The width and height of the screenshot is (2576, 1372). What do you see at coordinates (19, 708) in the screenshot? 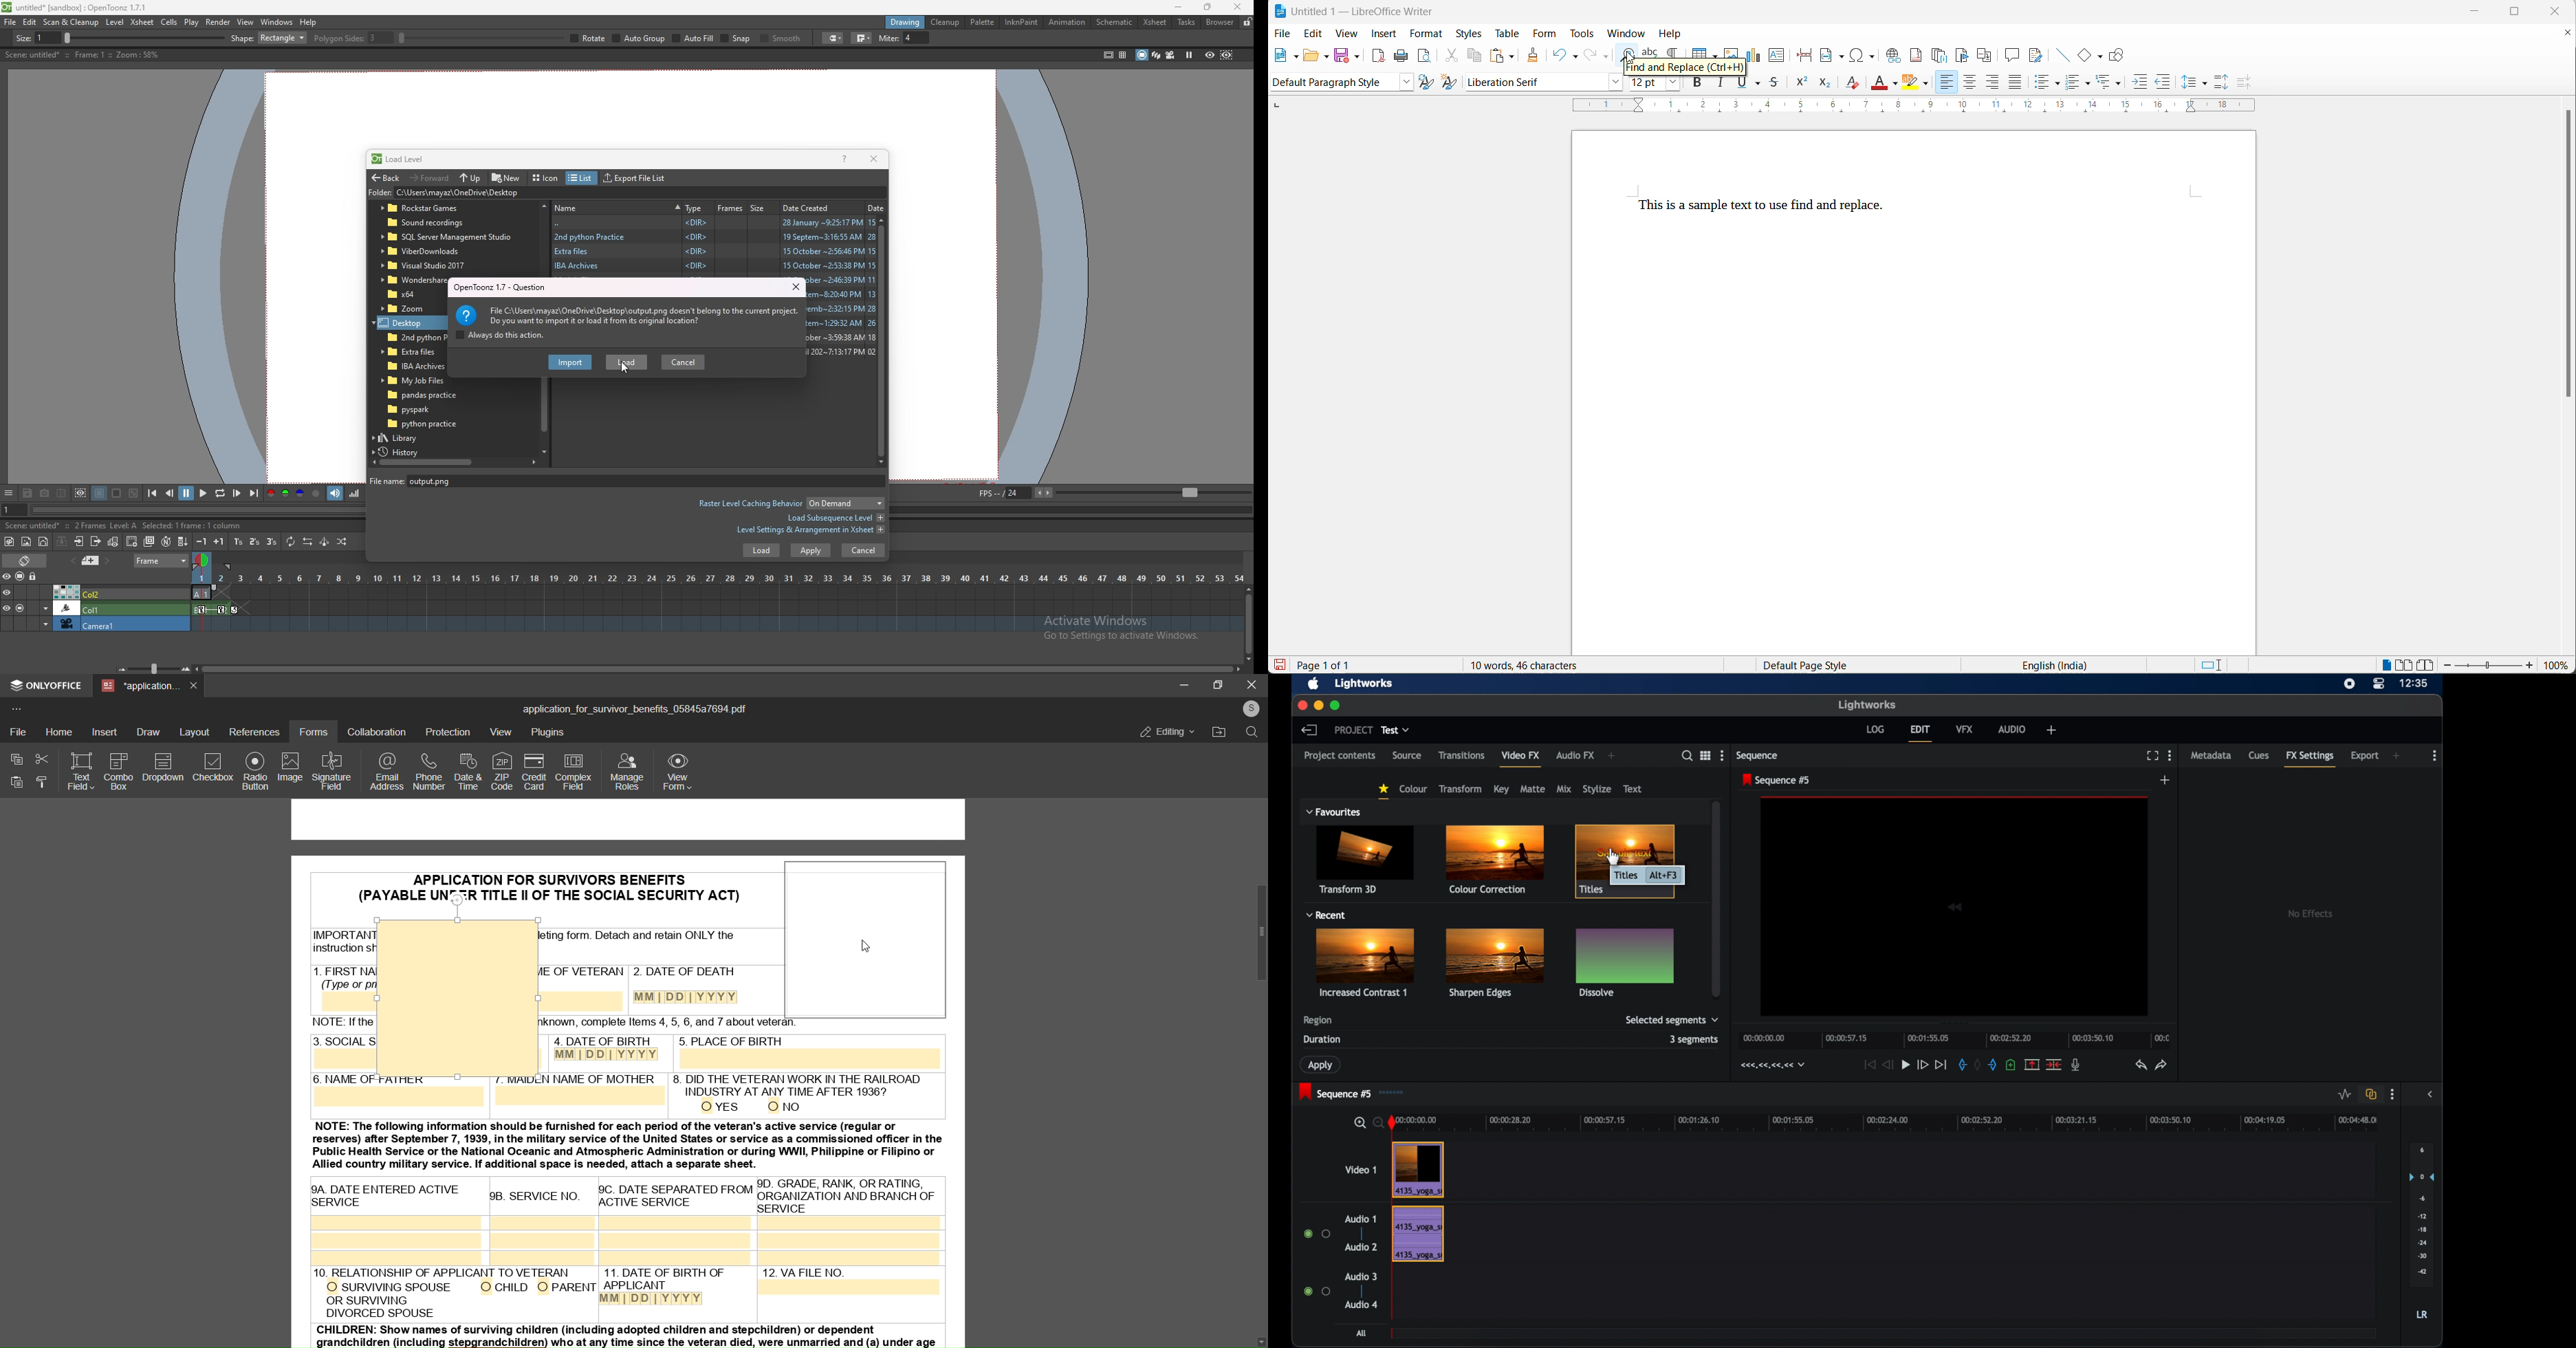
I see `more` at bounding box center [19, 708].